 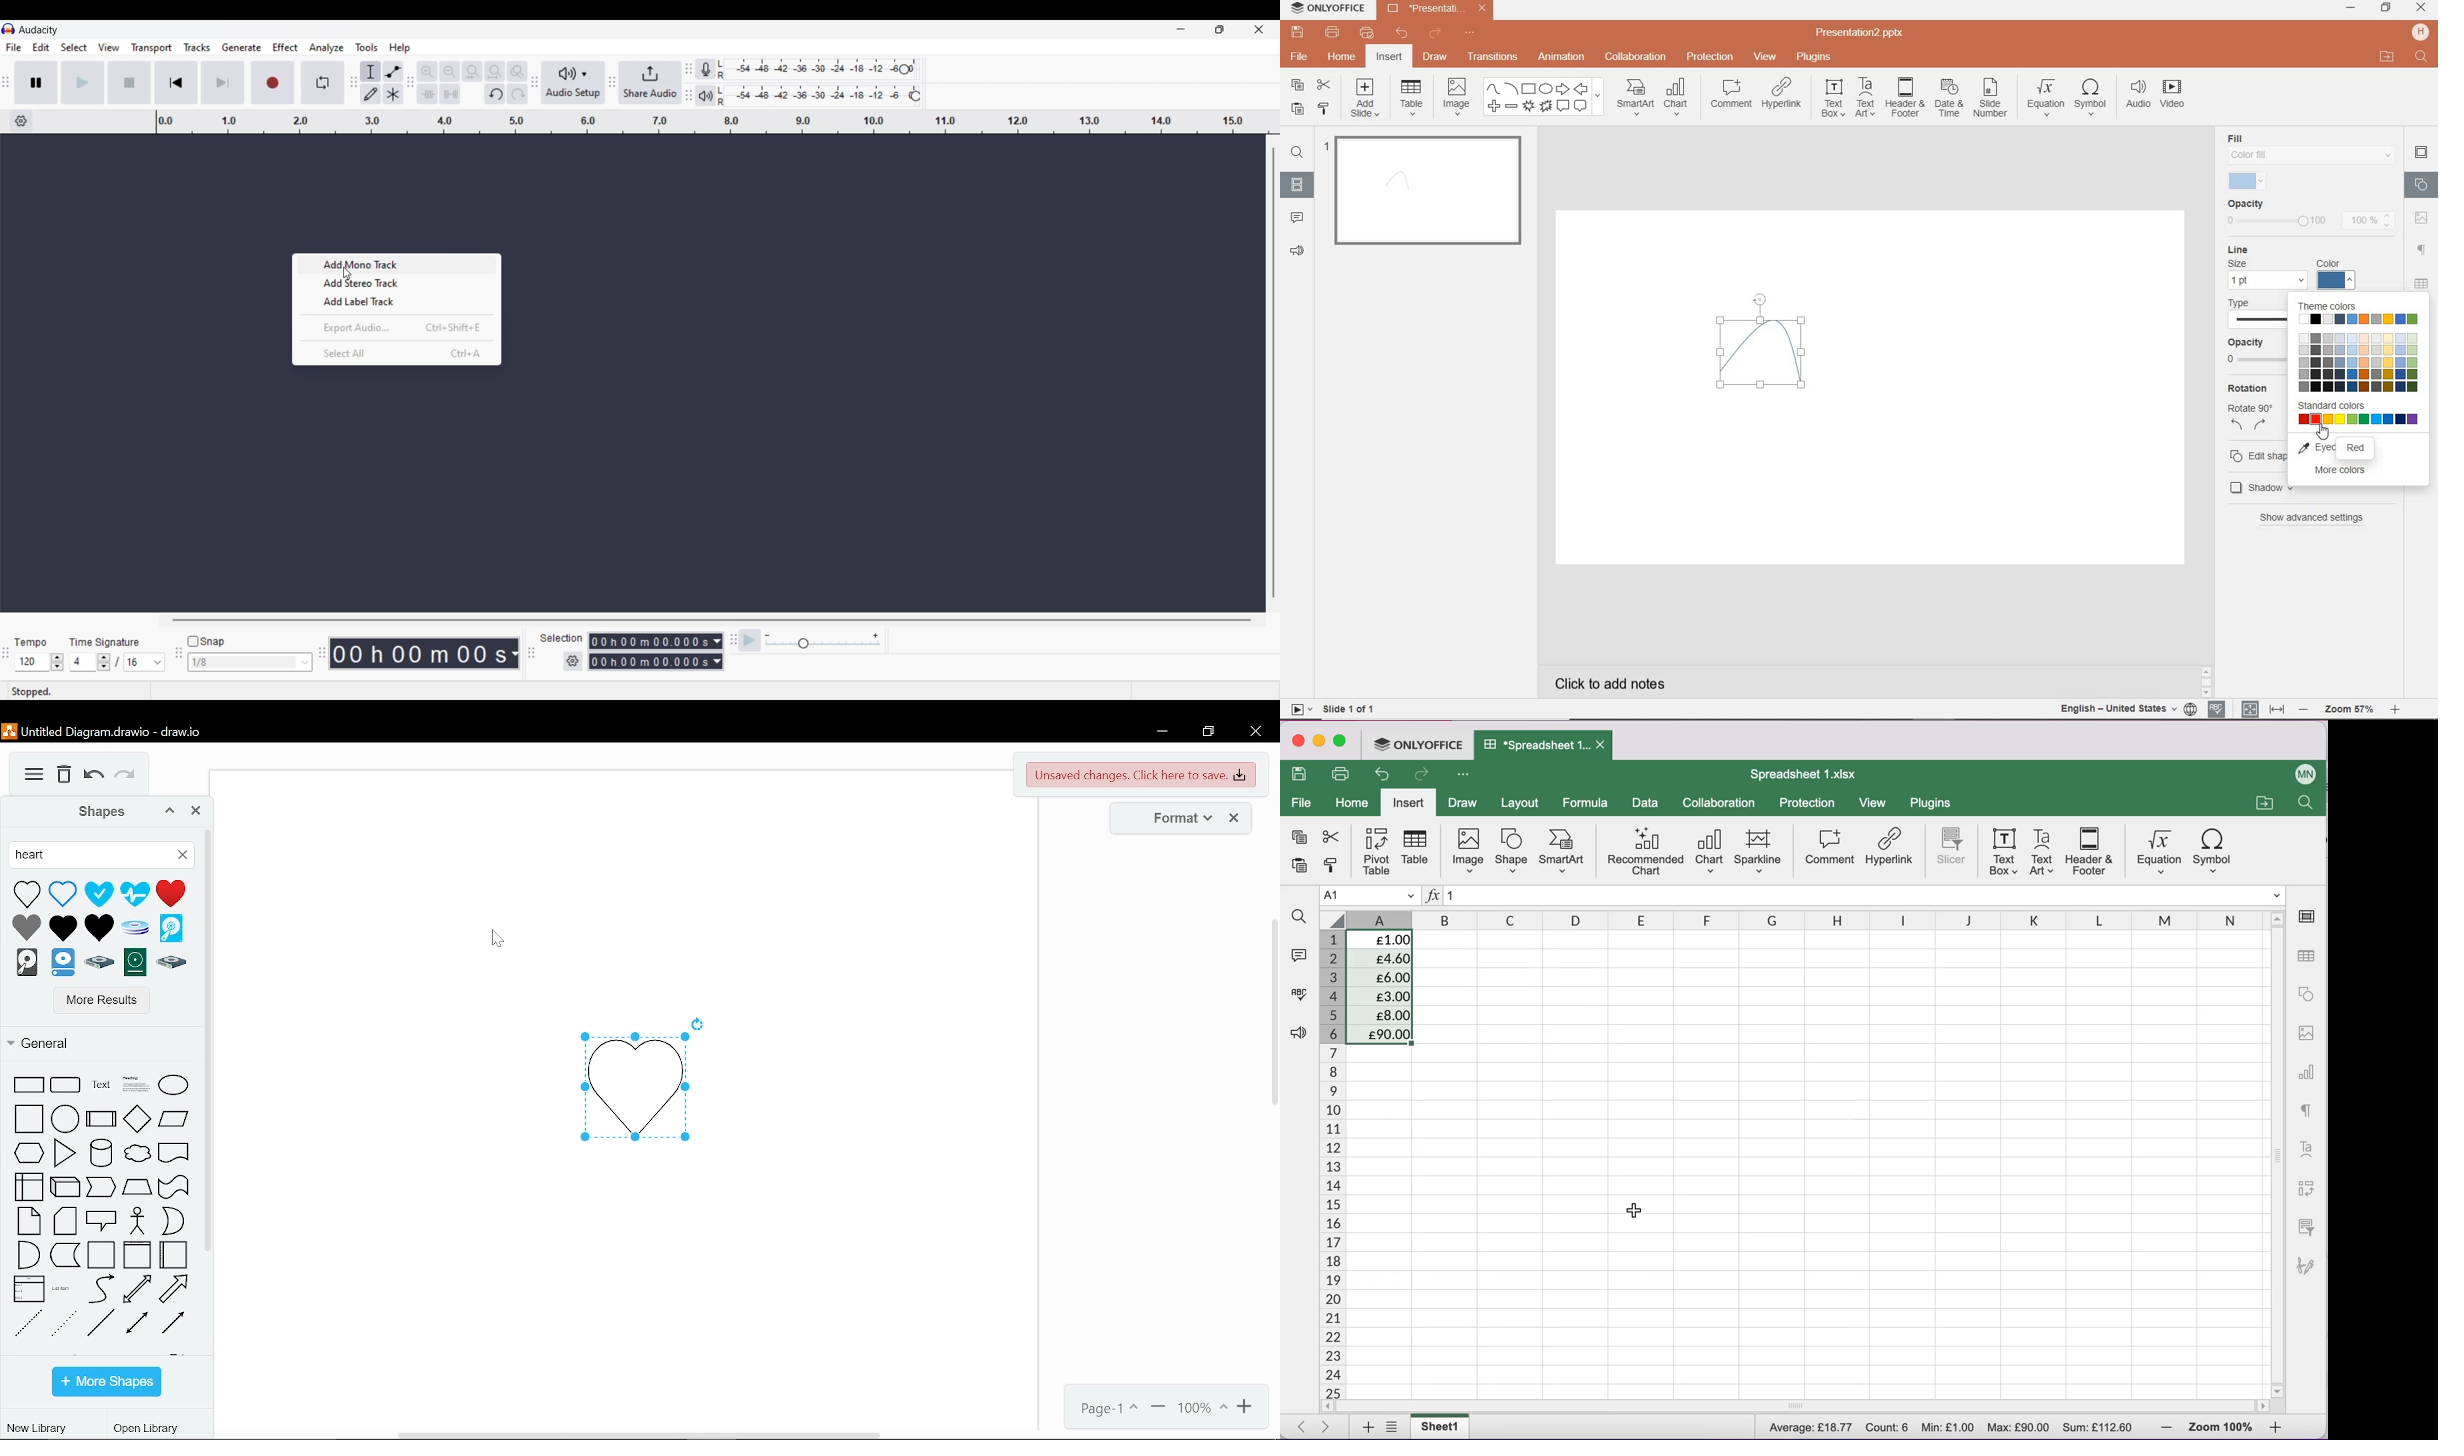 What do you see at coordinates (2308, 1032) in the screenshot?
I see `image` at bounding box center [2308, 1032].